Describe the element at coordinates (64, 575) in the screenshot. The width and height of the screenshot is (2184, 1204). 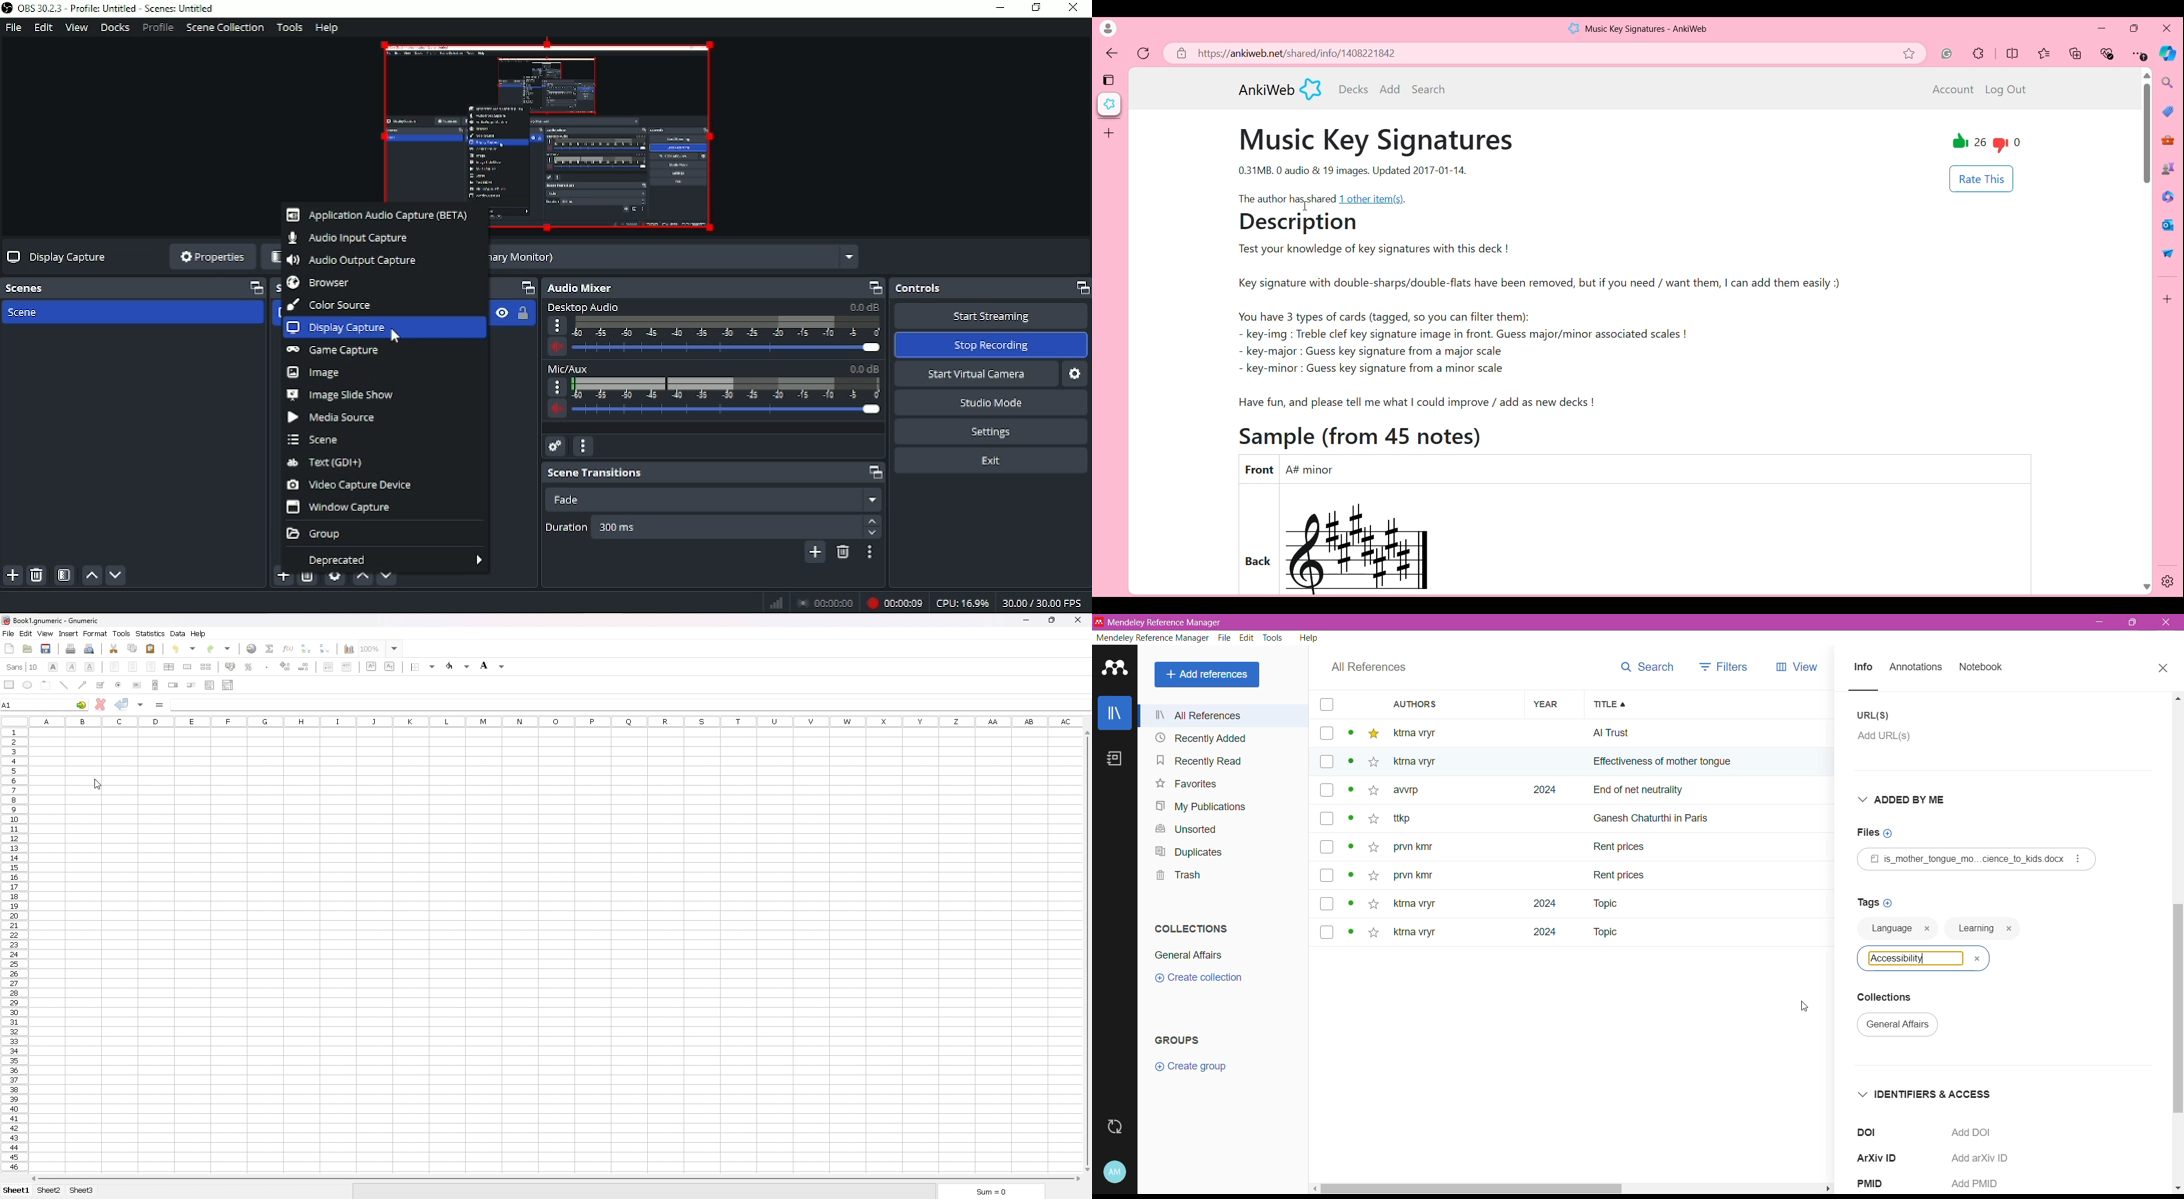
I see `Open scene filters` at that location.